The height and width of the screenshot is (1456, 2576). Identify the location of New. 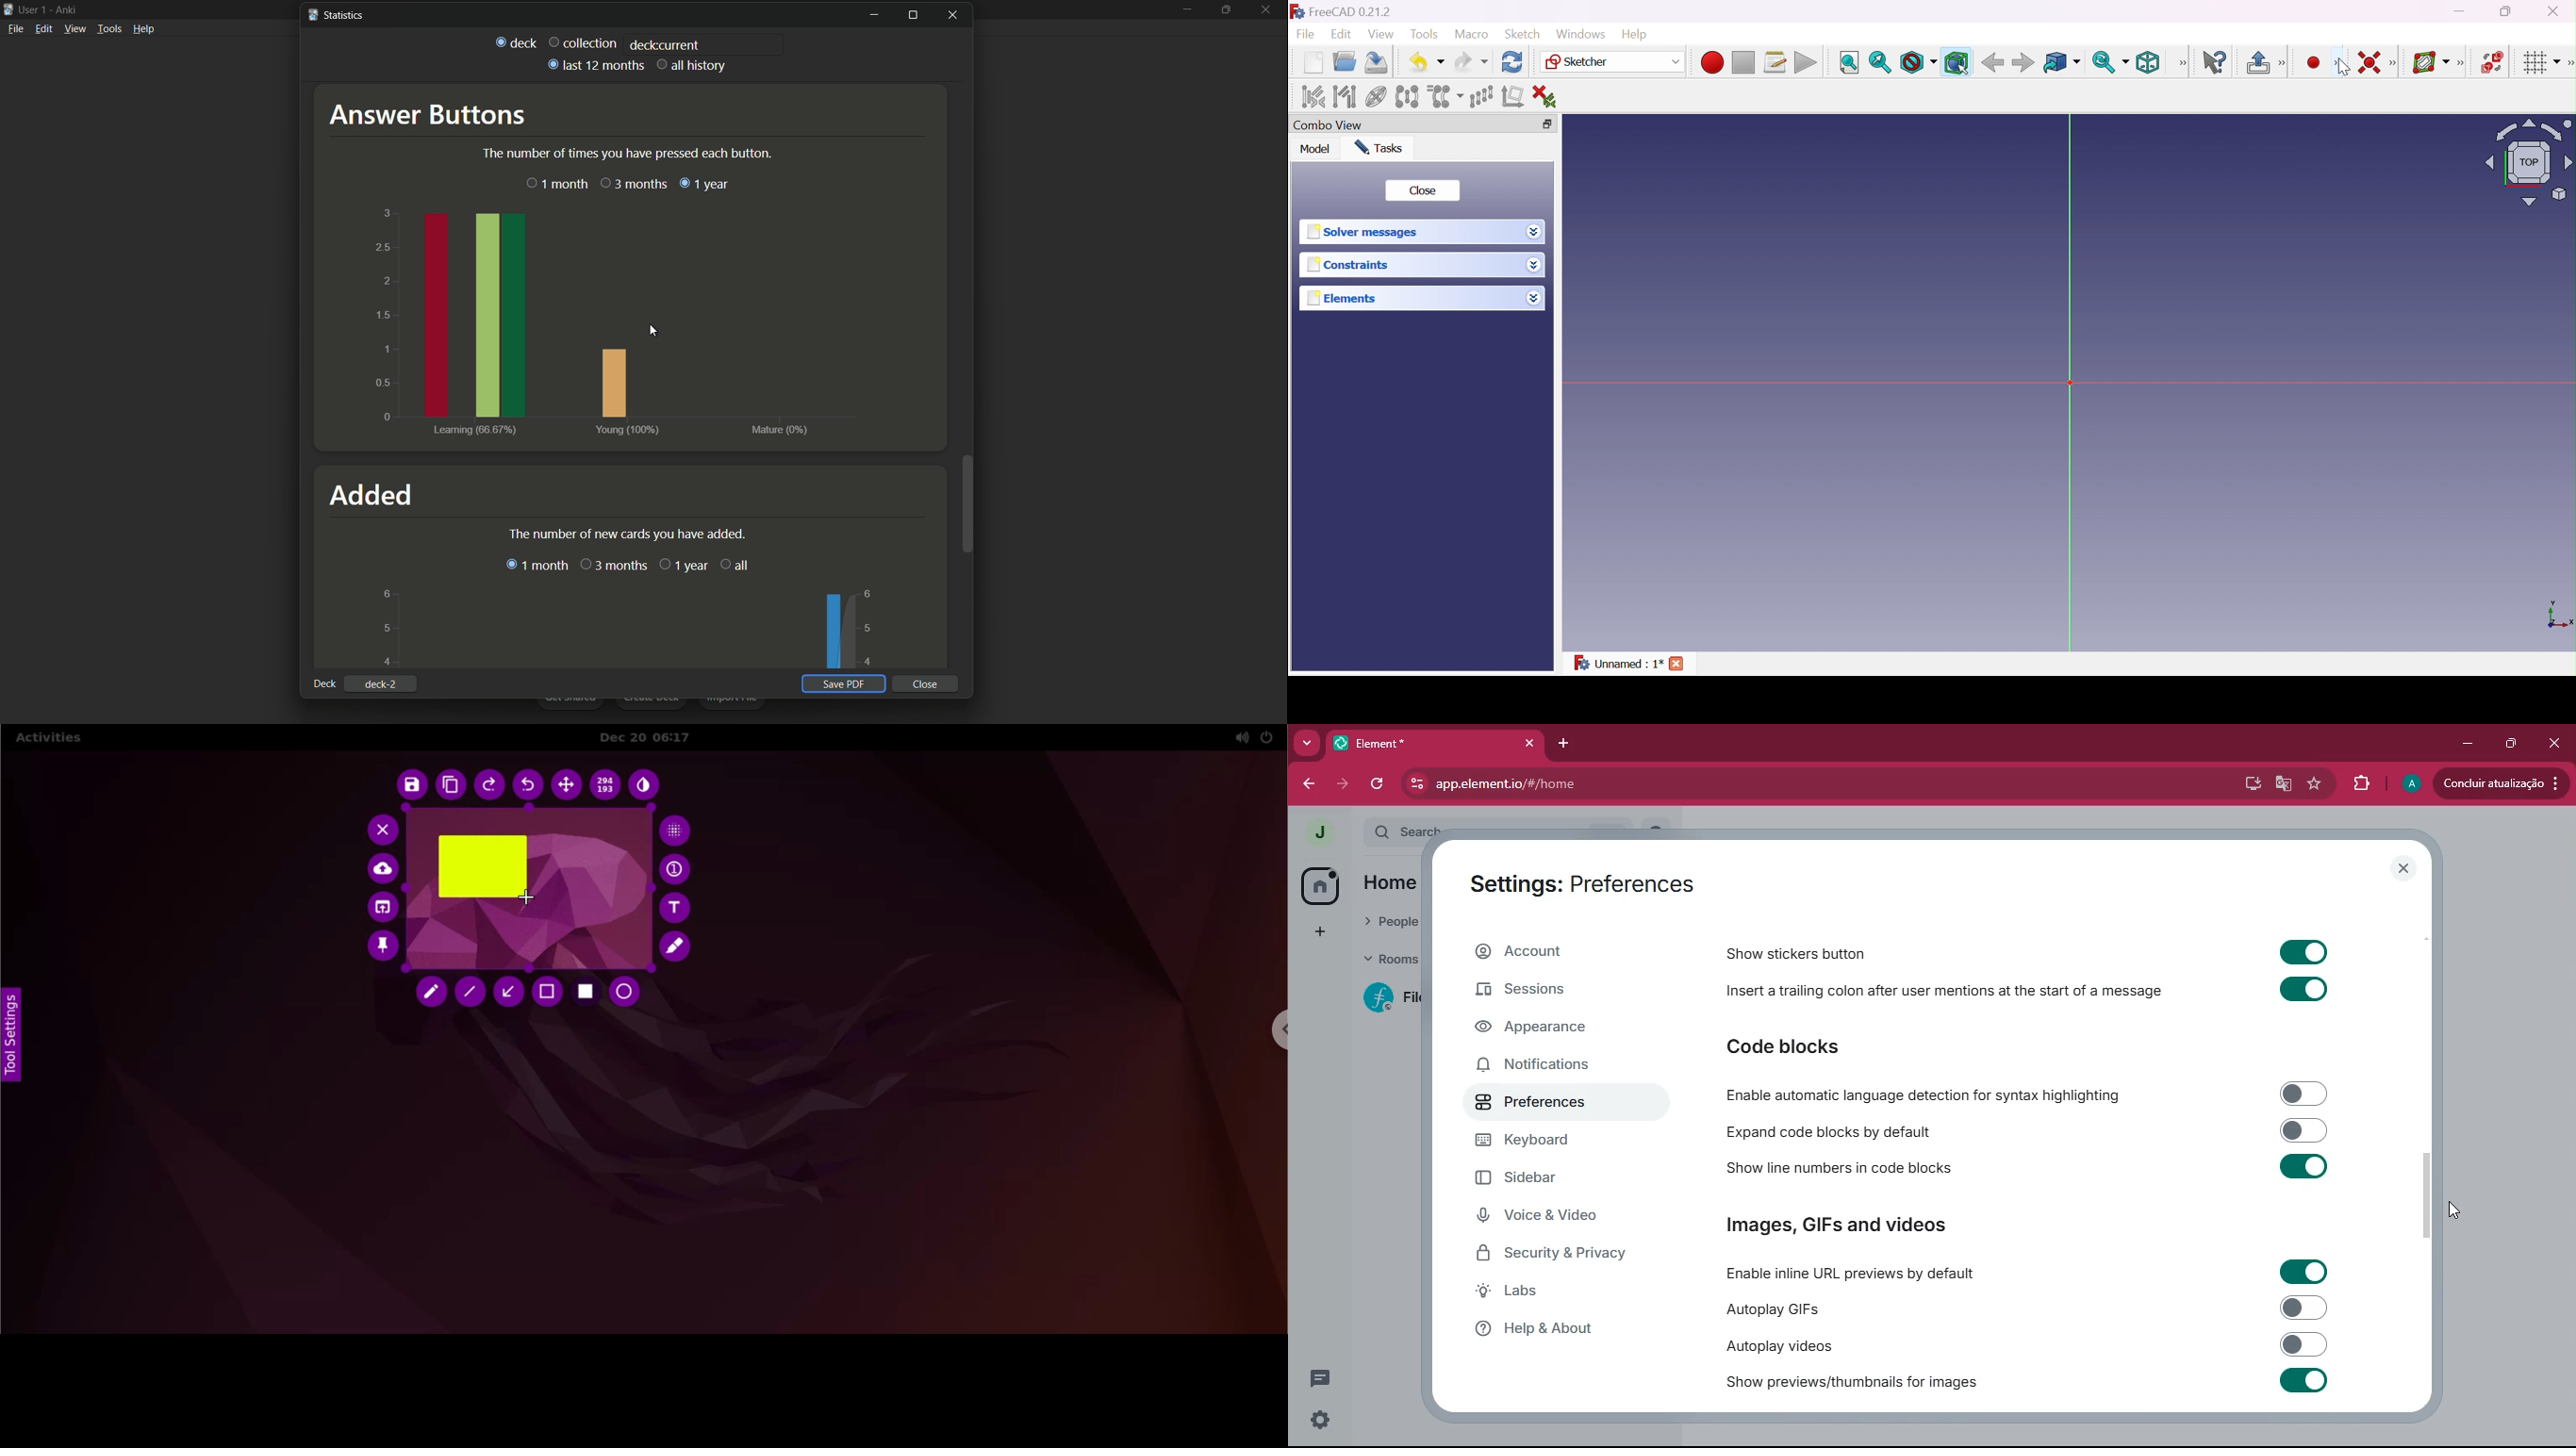
(1313, 64).